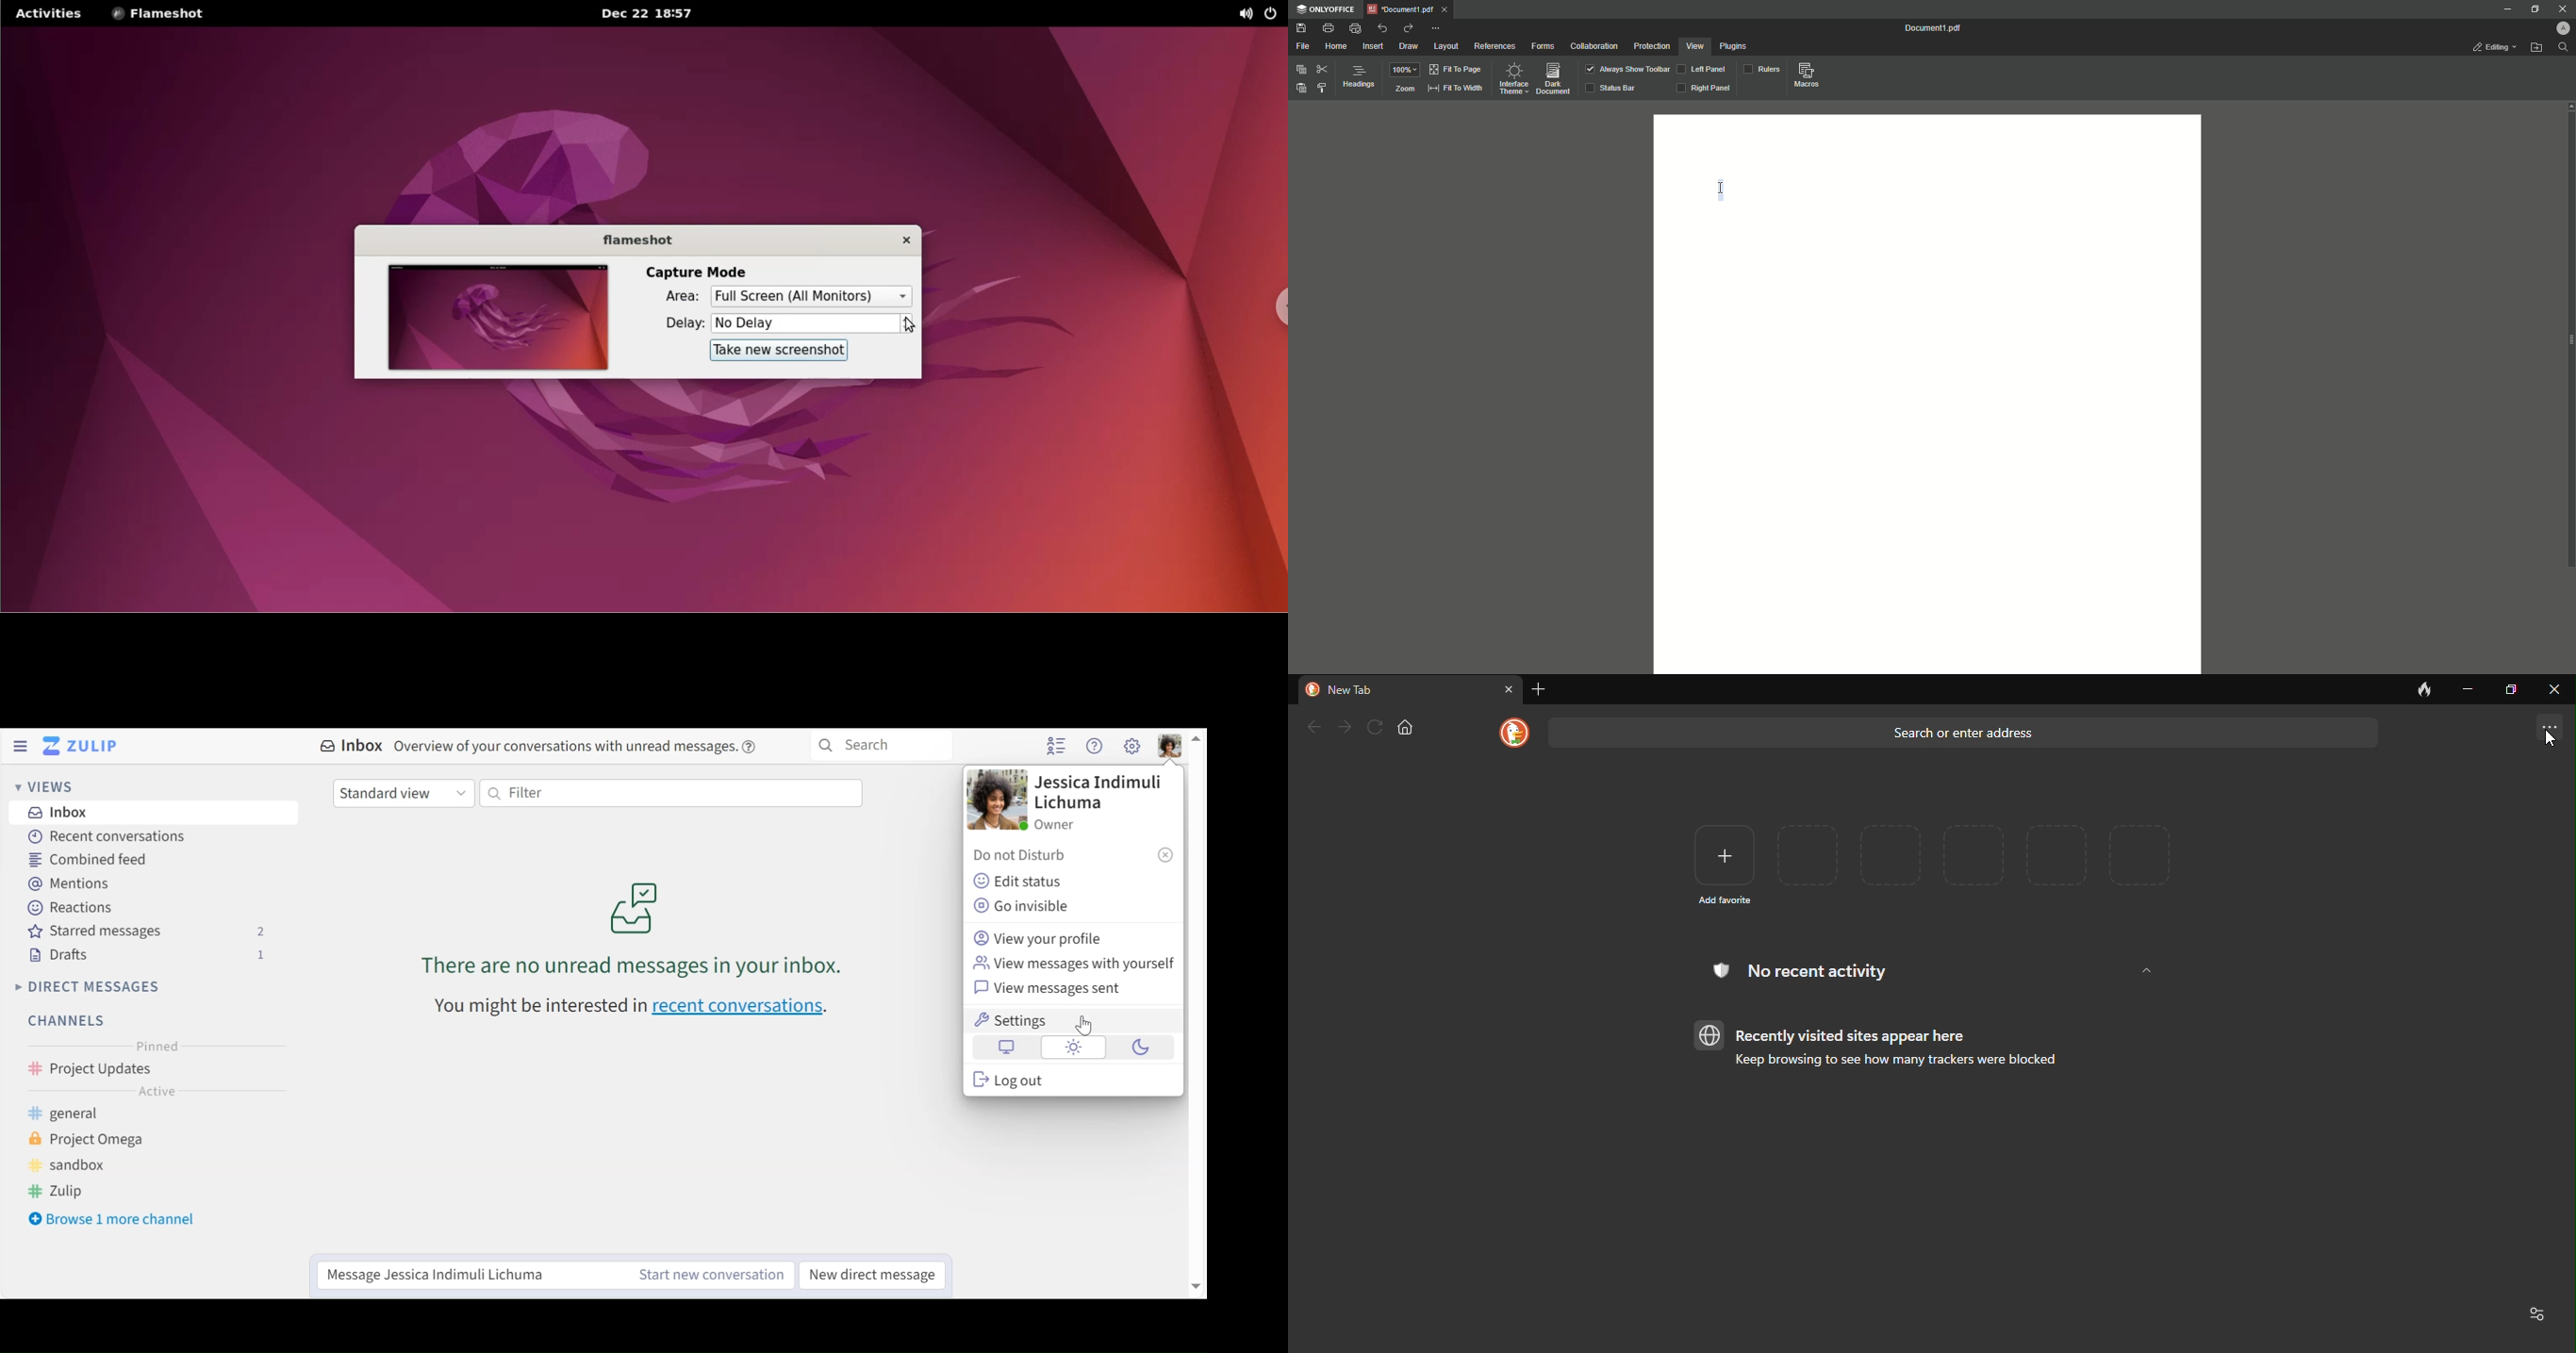 Image resolution: width=2576 pixels, height=1372 pixels. Describe the element at coordinates (1018, 883) in the screenshot. I see `Edit Status` at that location.